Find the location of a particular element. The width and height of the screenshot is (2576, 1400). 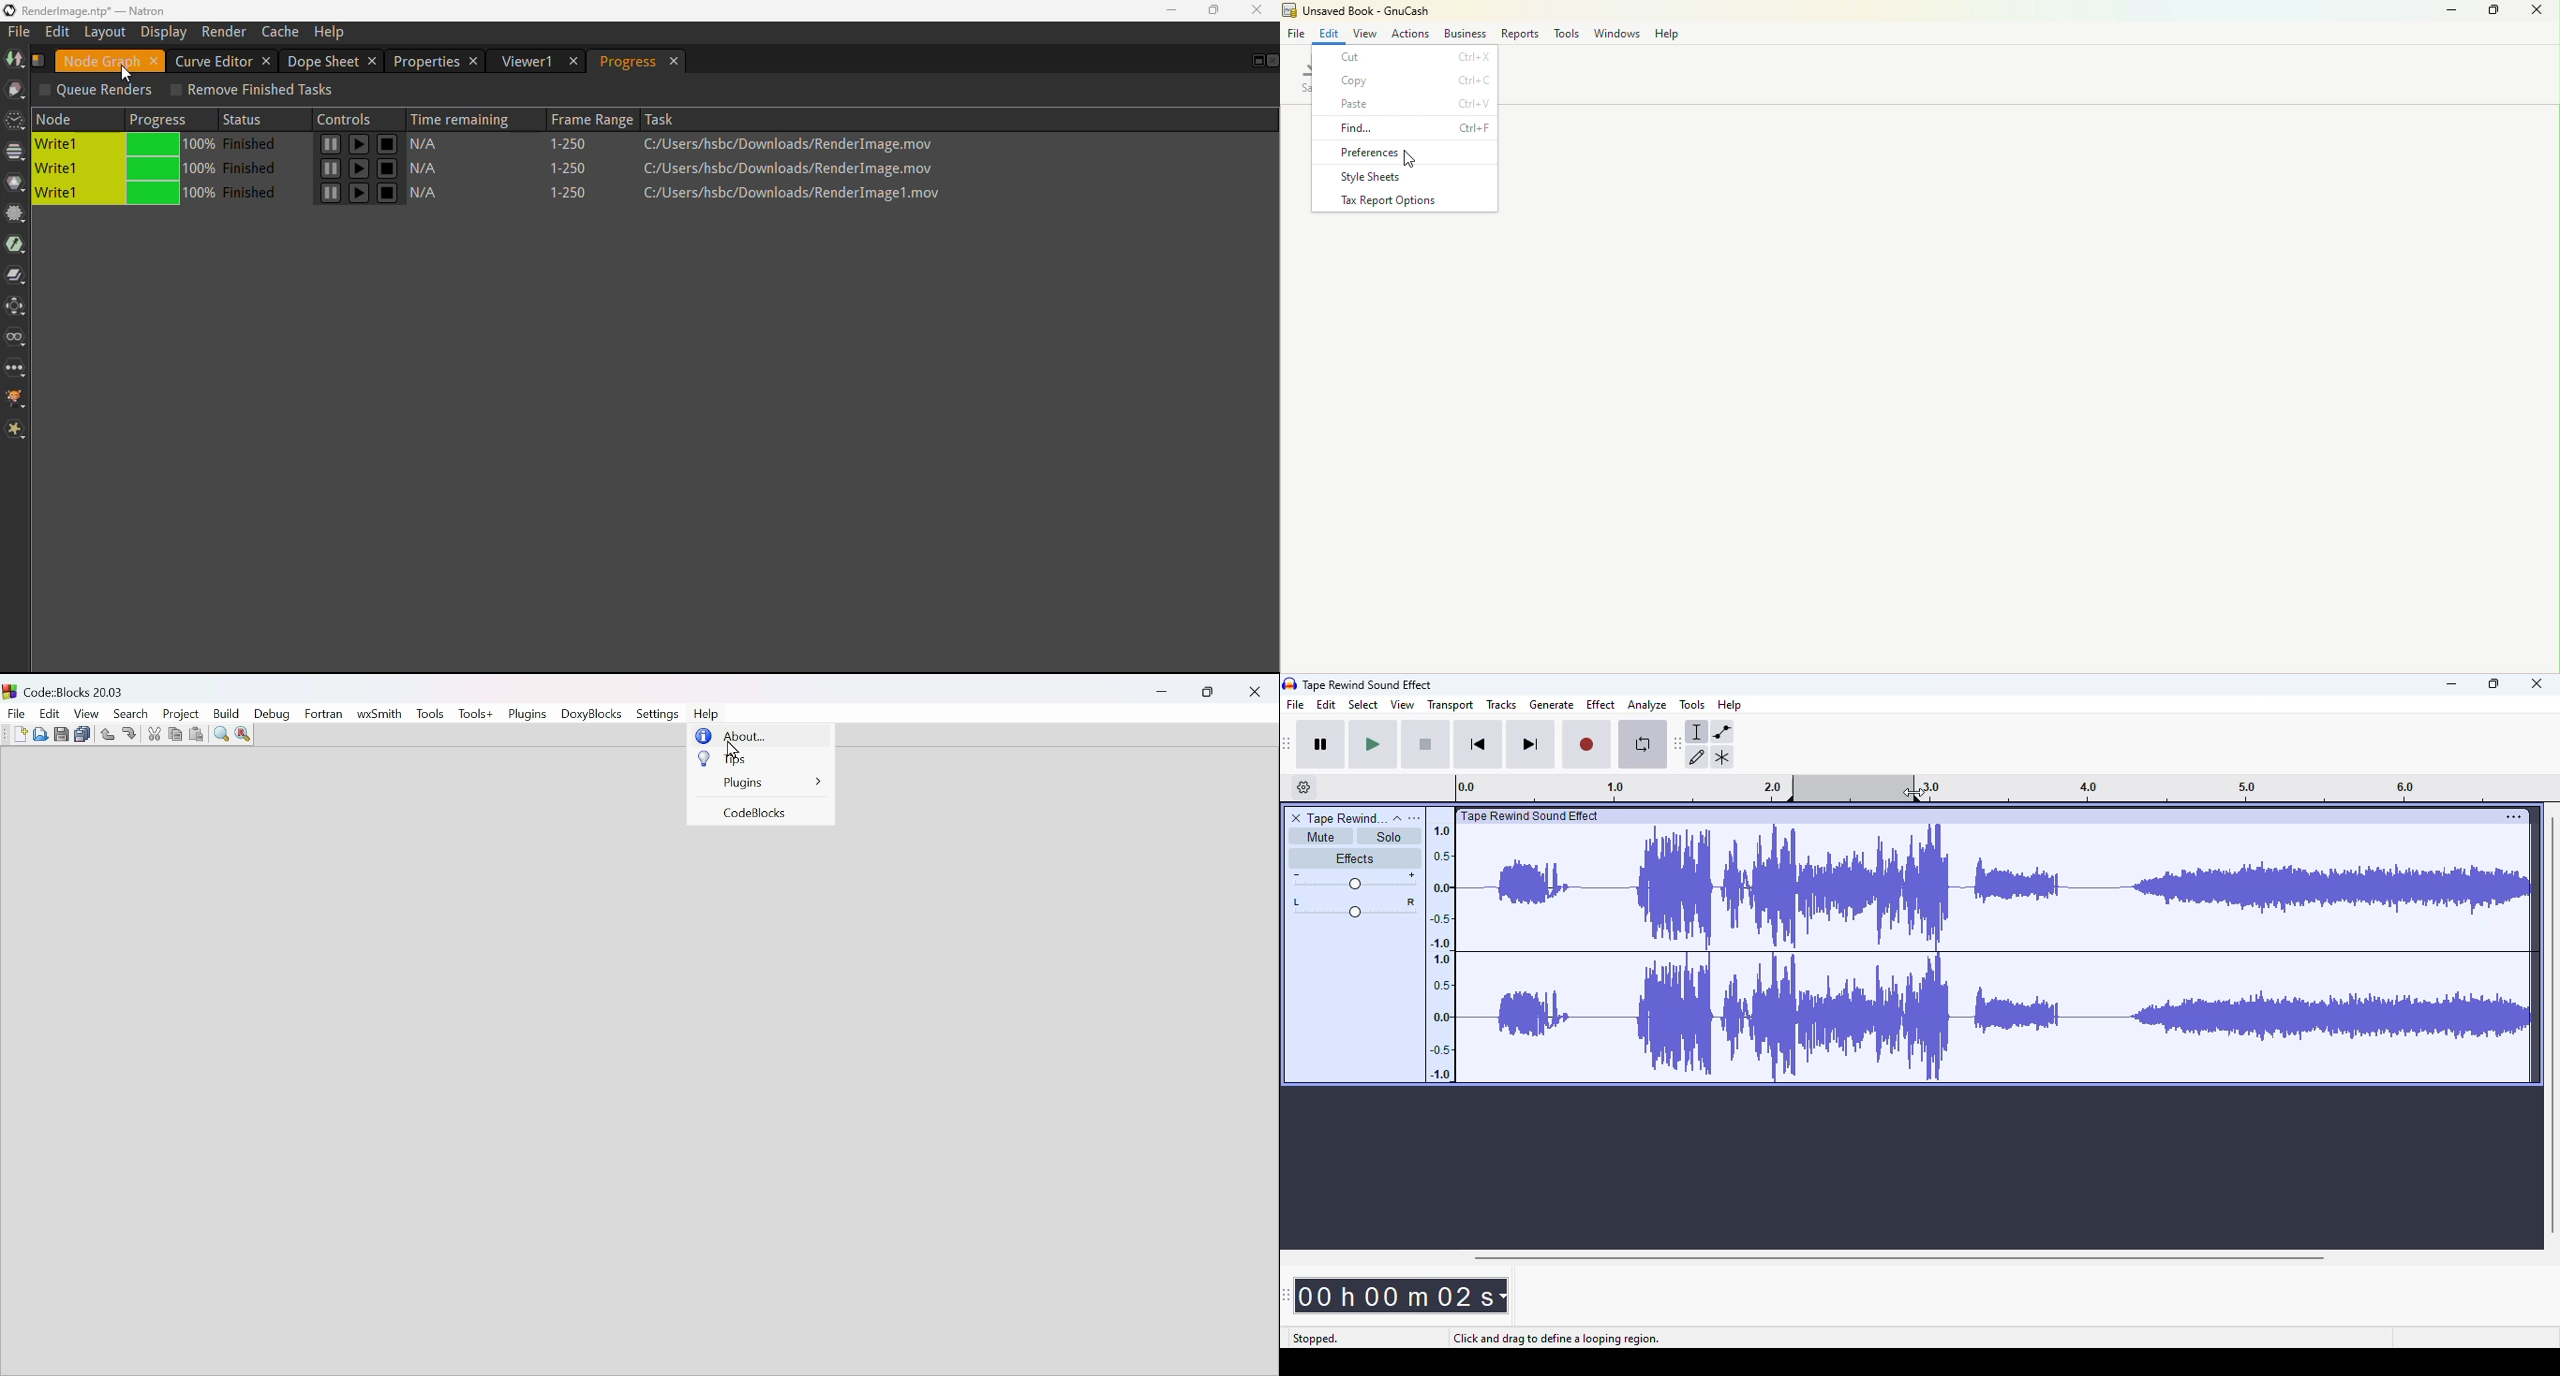

Settings is located at coordinates (659, 713).